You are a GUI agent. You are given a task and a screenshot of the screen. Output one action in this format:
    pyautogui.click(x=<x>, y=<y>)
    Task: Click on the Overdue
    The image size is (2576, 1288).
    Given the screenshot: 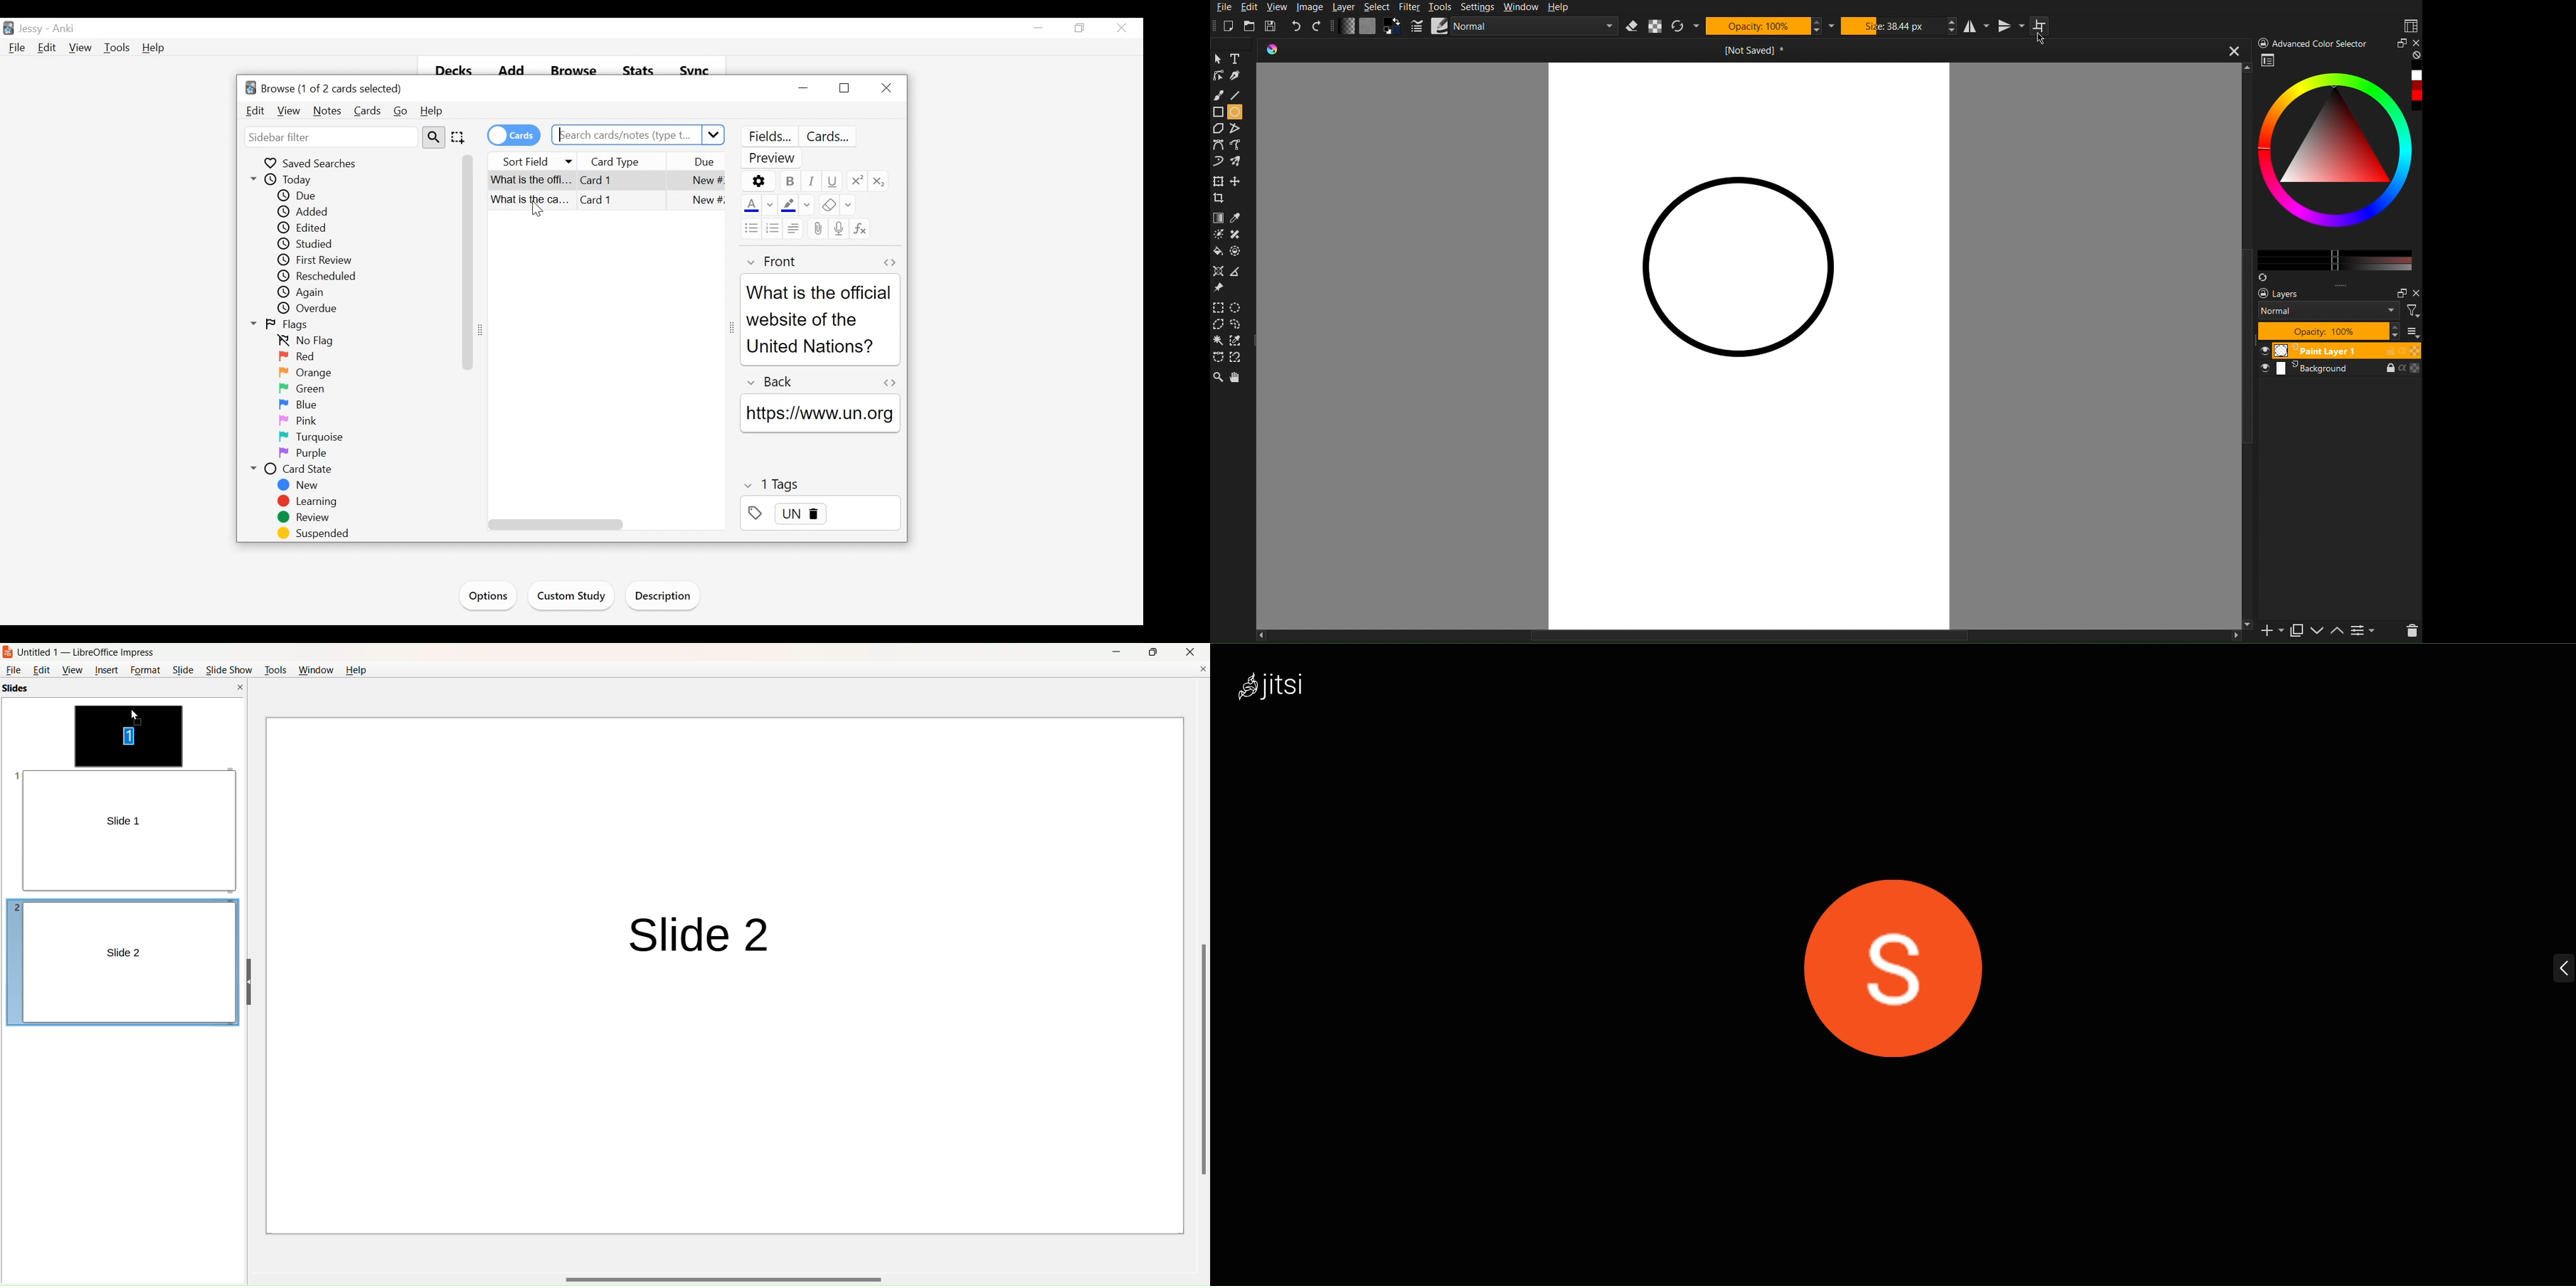 What is the action you would take?
    pyautogui.click(x=312, y=308)
    